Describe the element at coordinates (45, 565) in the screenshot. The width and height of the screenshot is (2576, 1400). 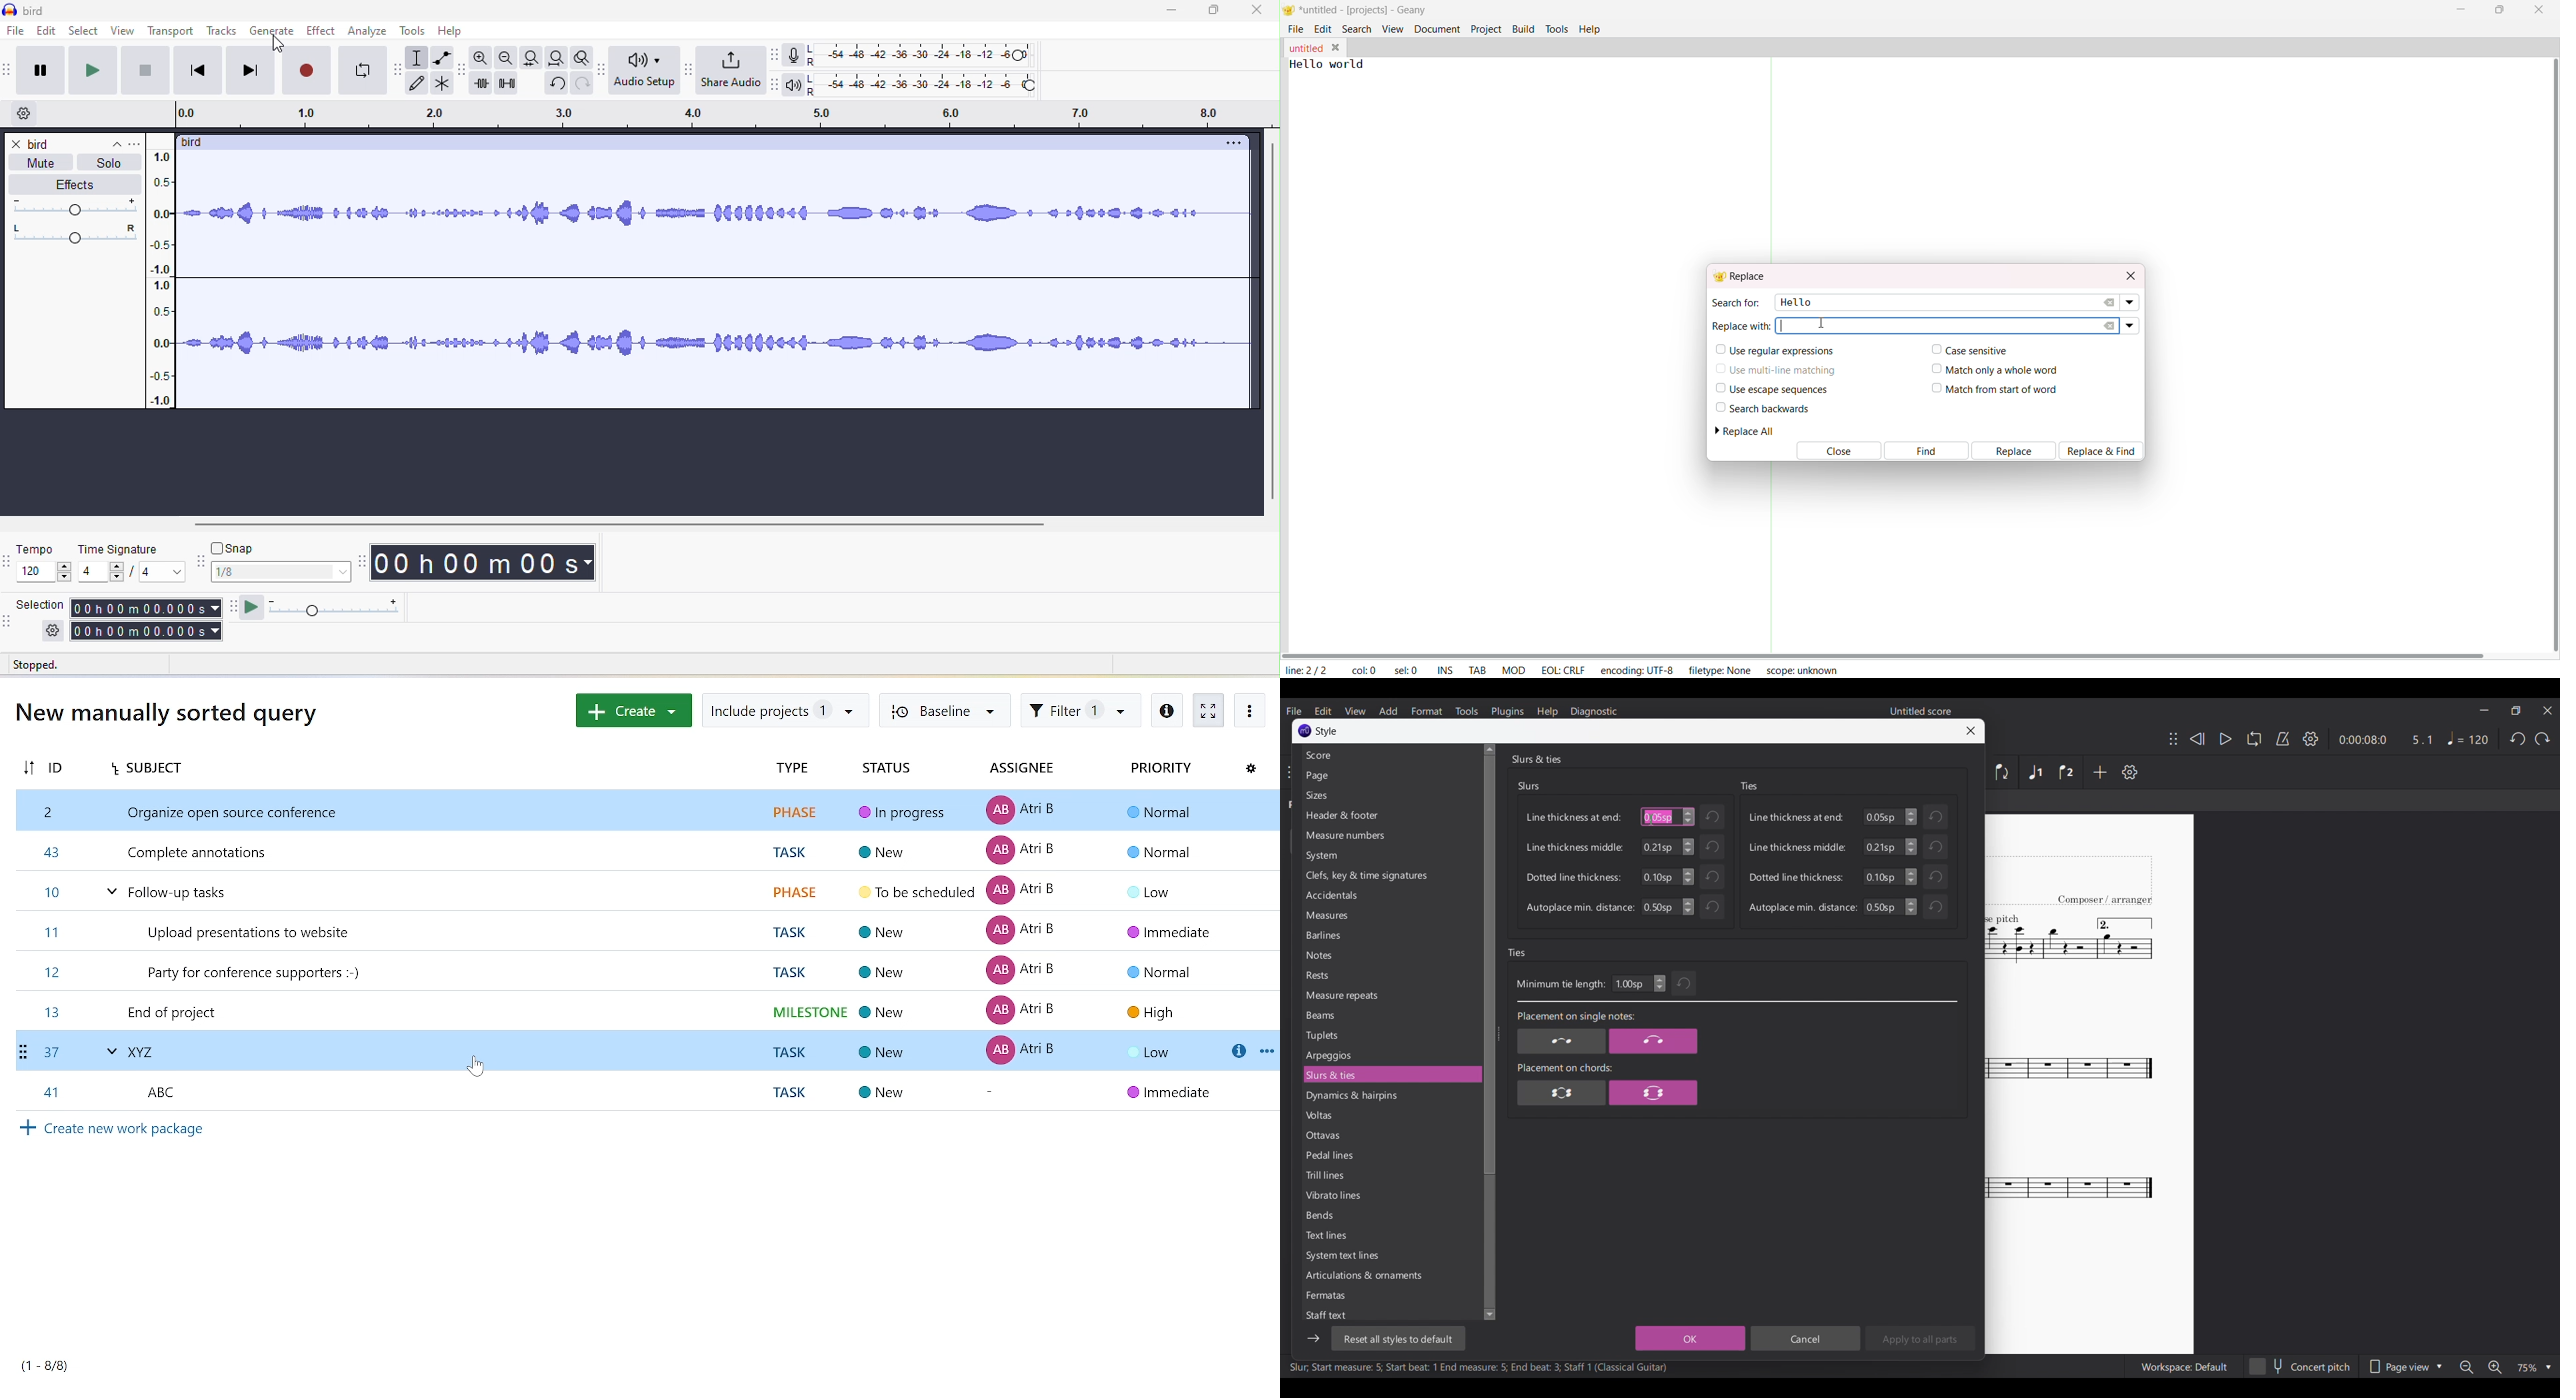
I see `tempo` at that location.